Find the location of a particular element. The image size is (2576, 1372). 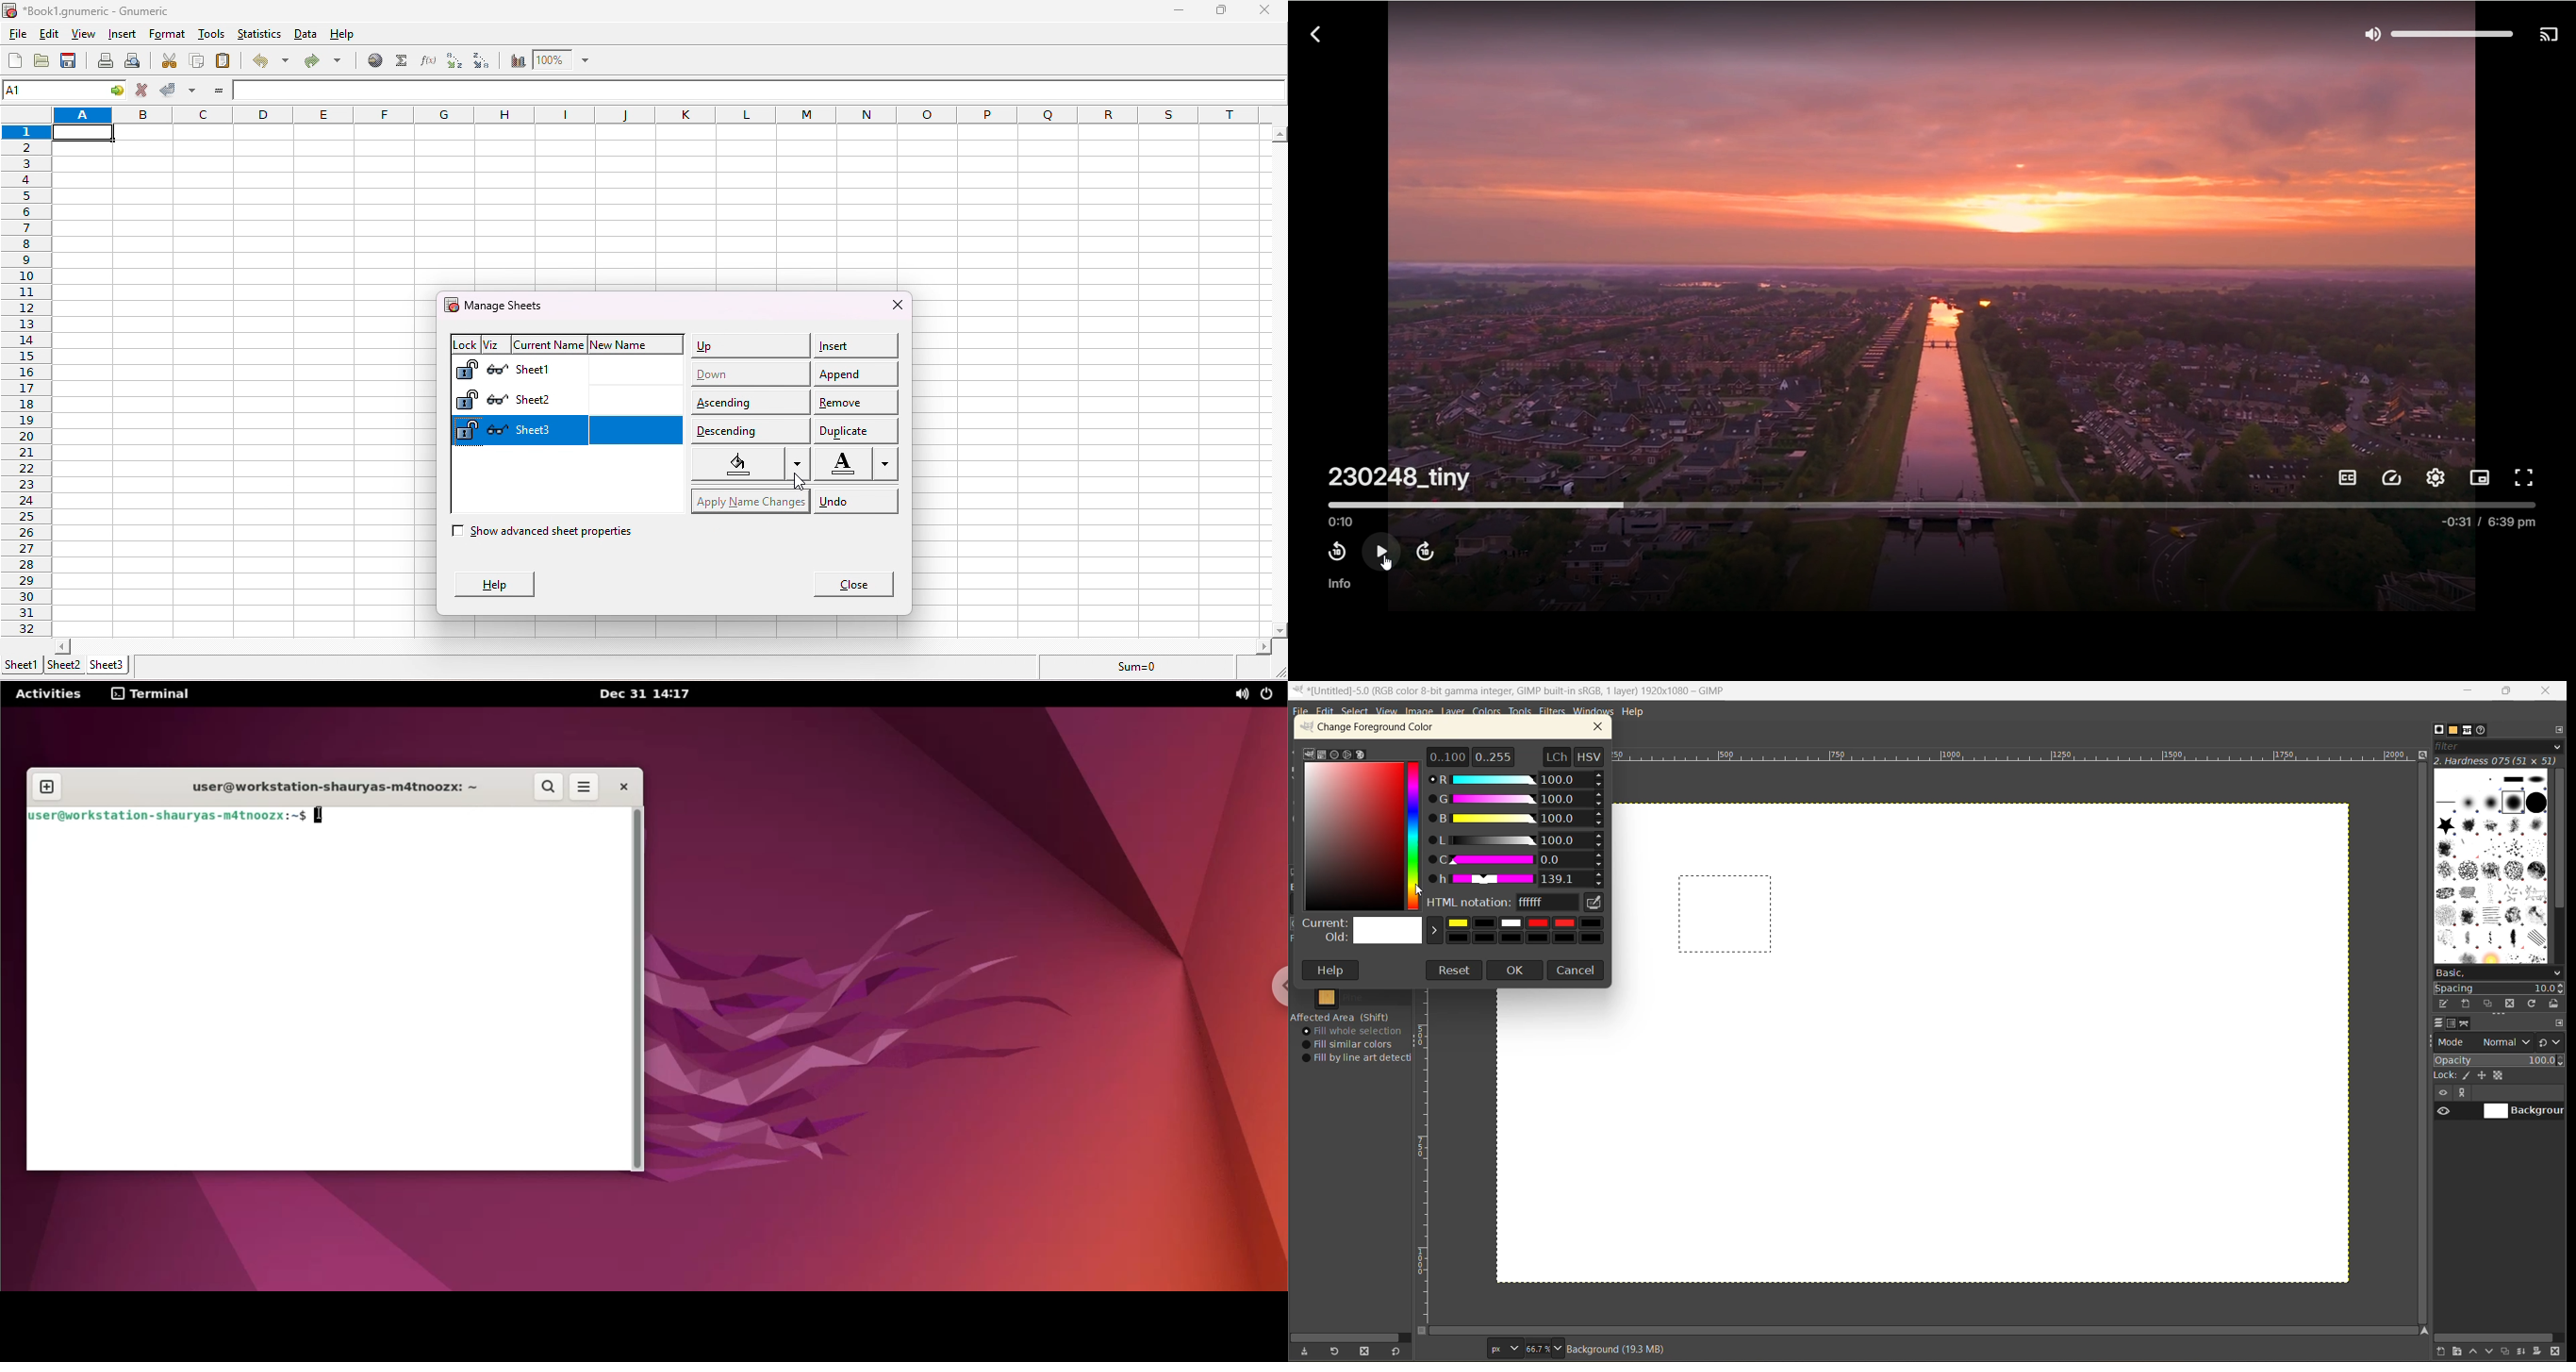

scroll bar is located at coordinates (666, 645).